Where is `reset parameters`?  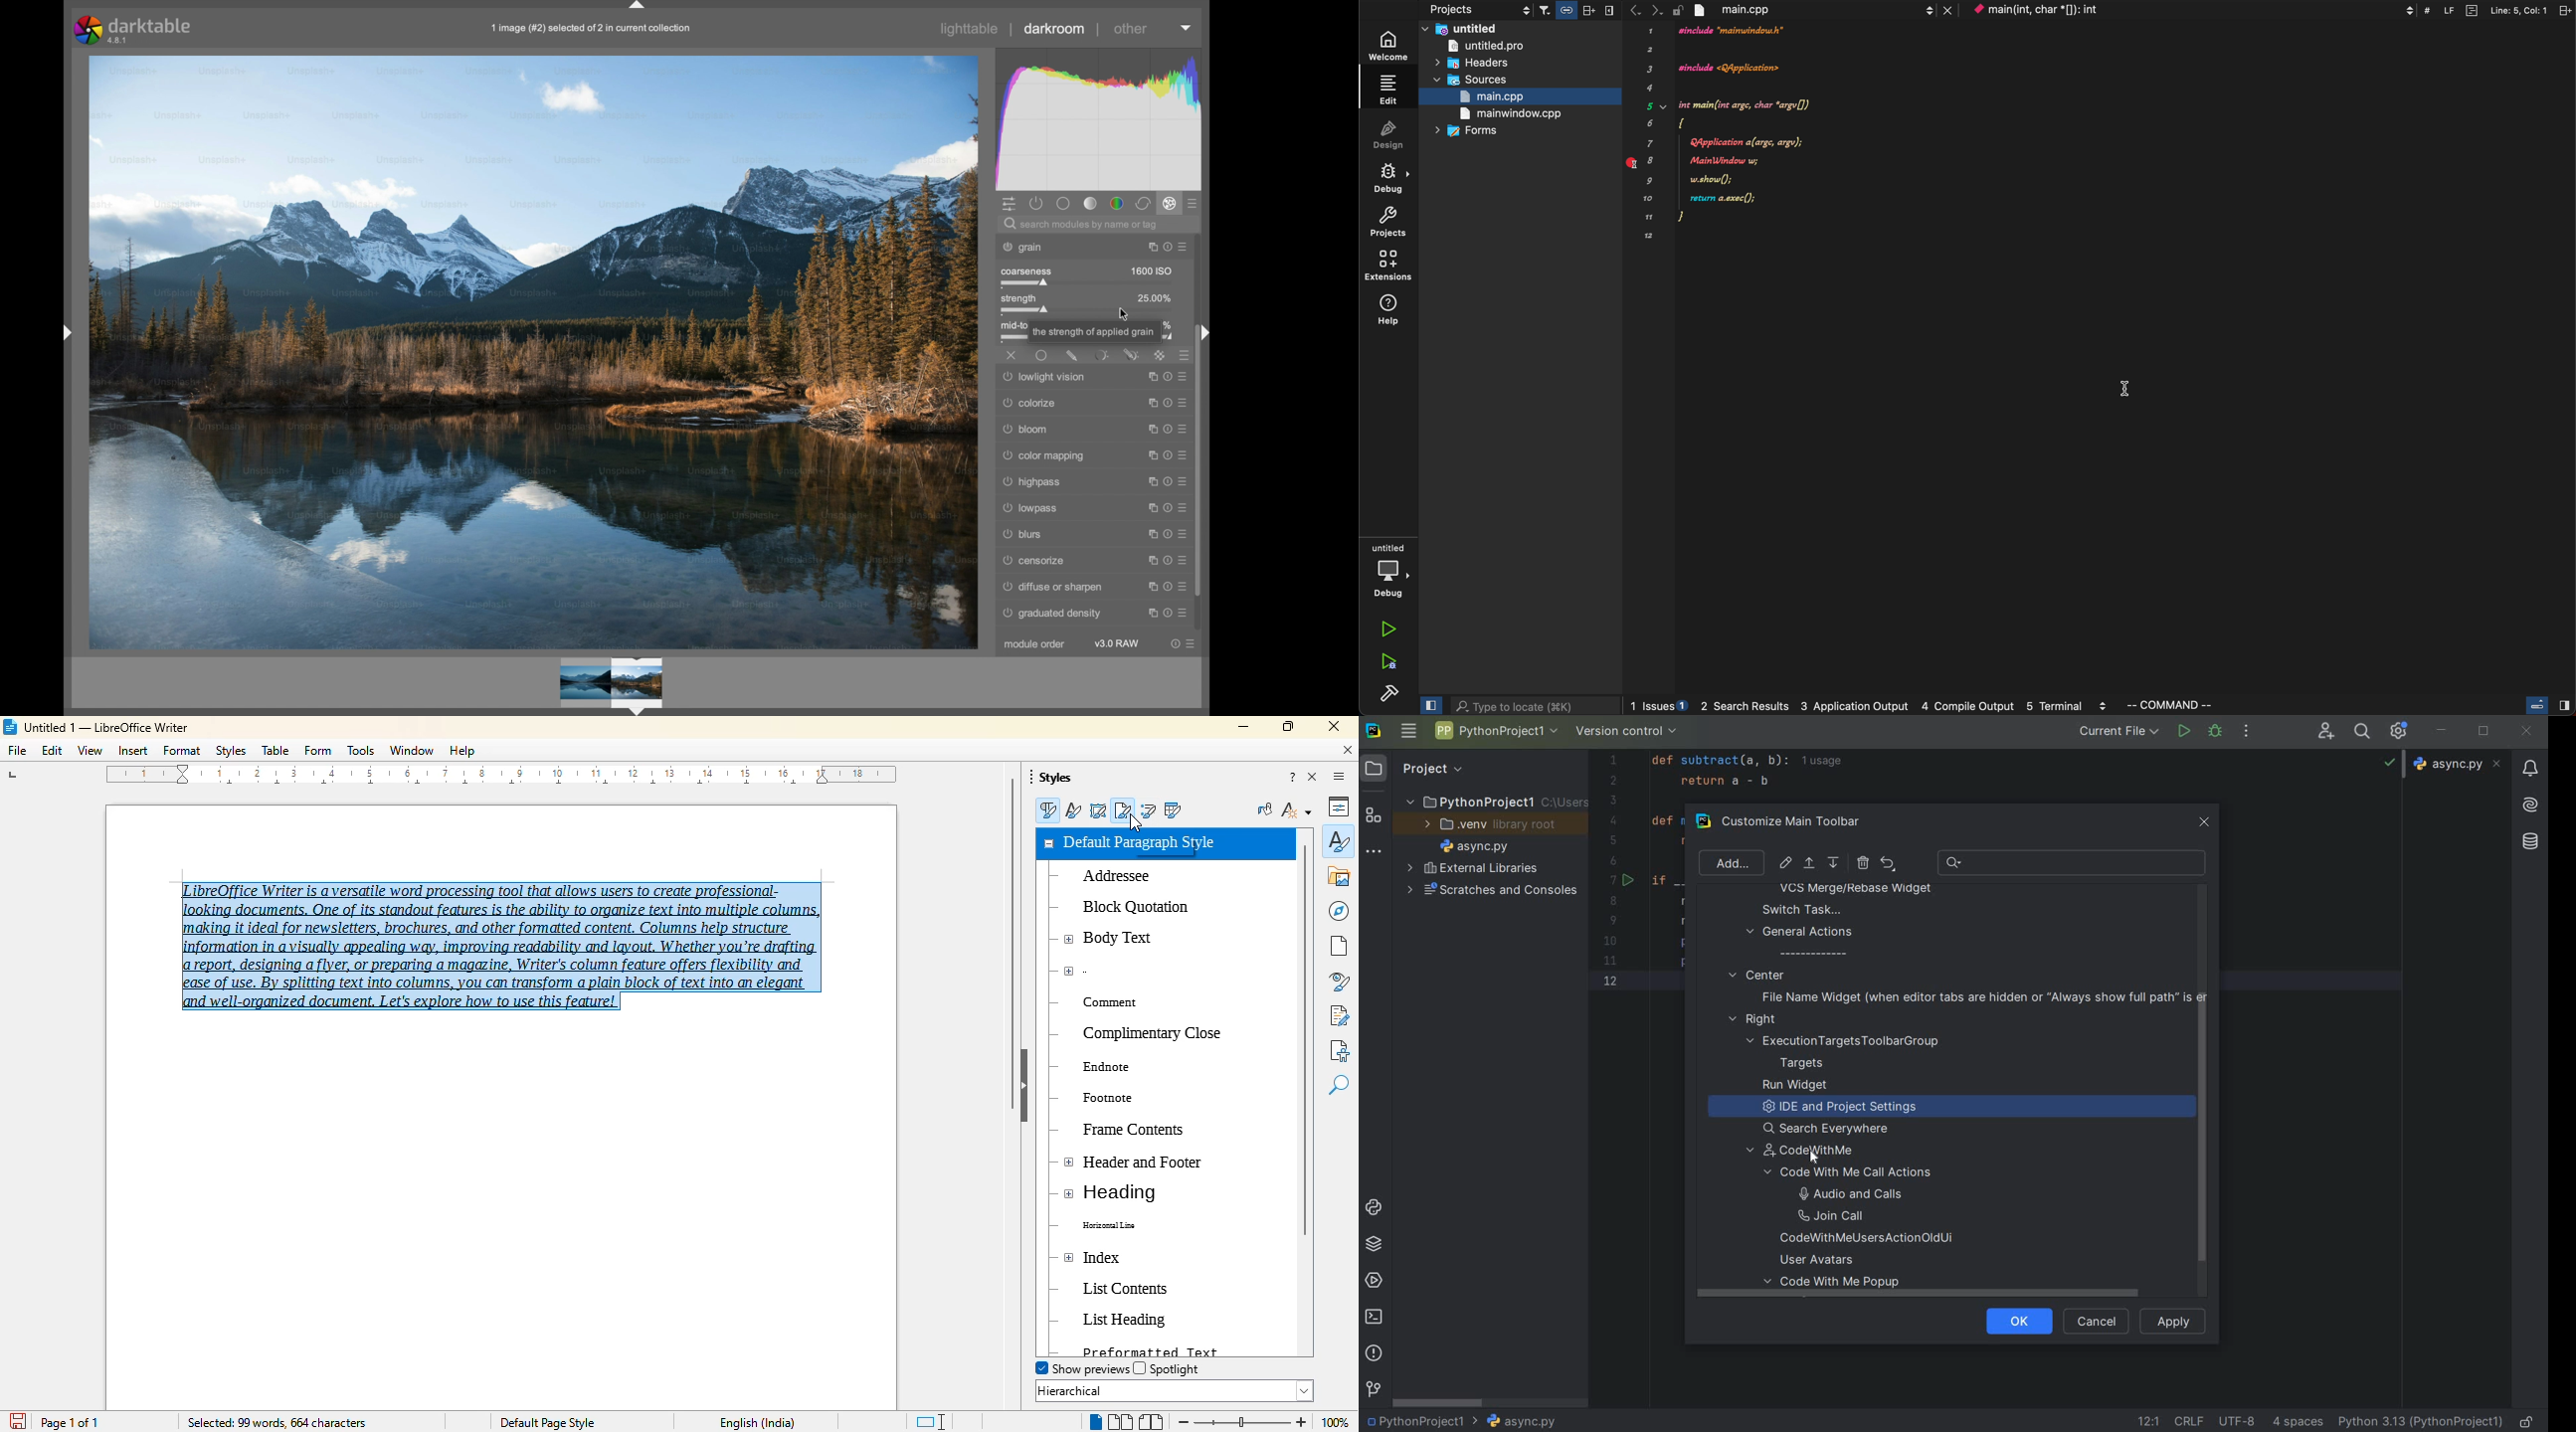 reset parameters is located at coordinates (1168, 613).